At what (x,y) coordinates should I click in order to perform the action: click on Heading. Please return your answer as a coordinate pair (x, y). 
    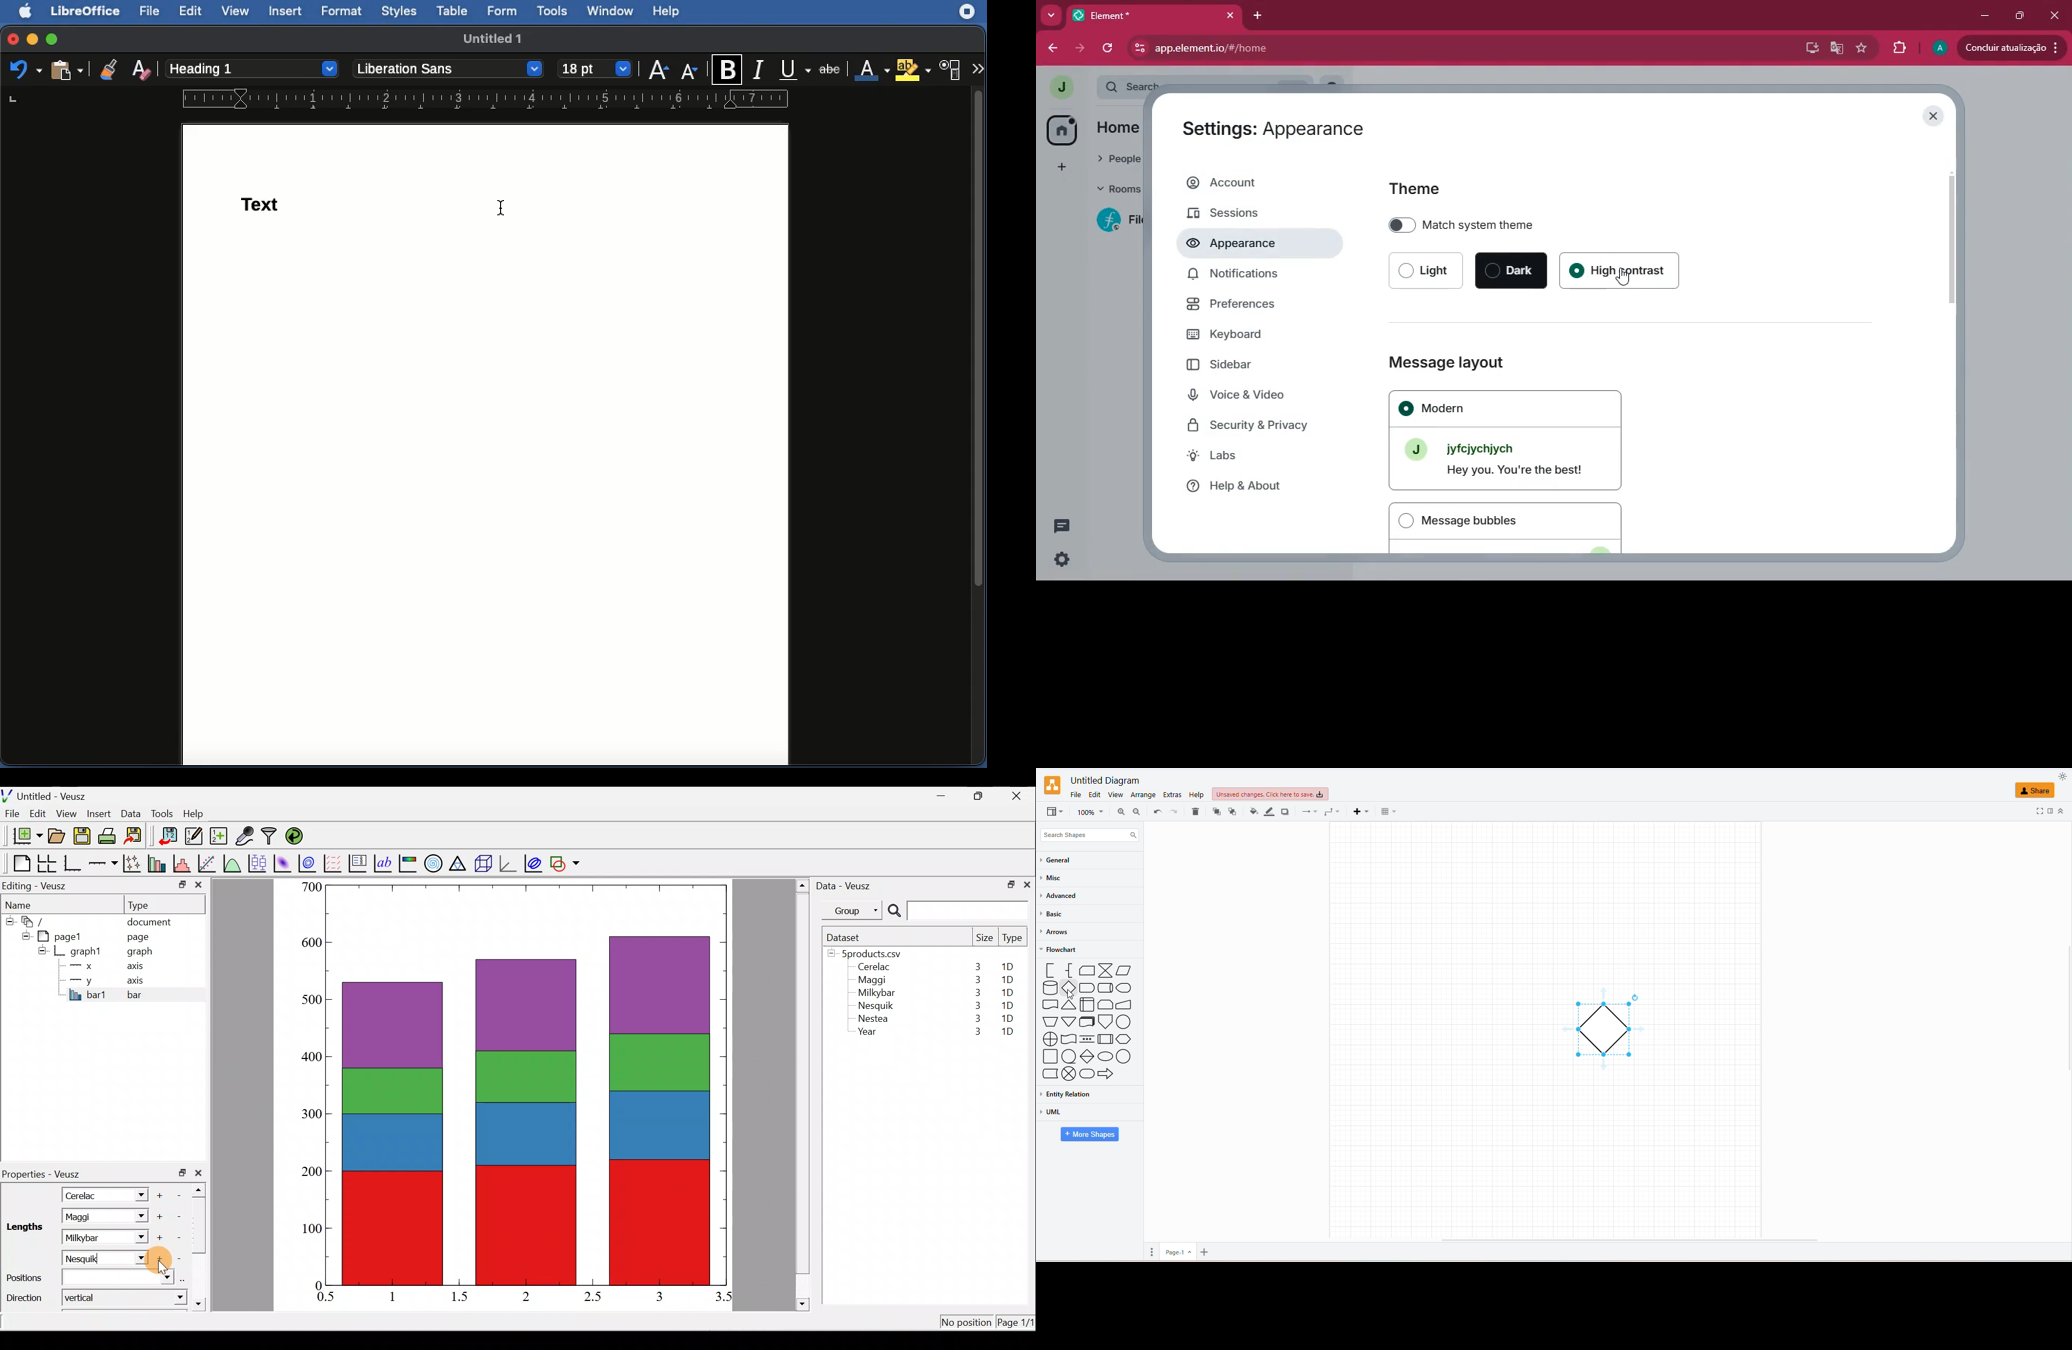
    Looking at the image, I should click on (265, 205).